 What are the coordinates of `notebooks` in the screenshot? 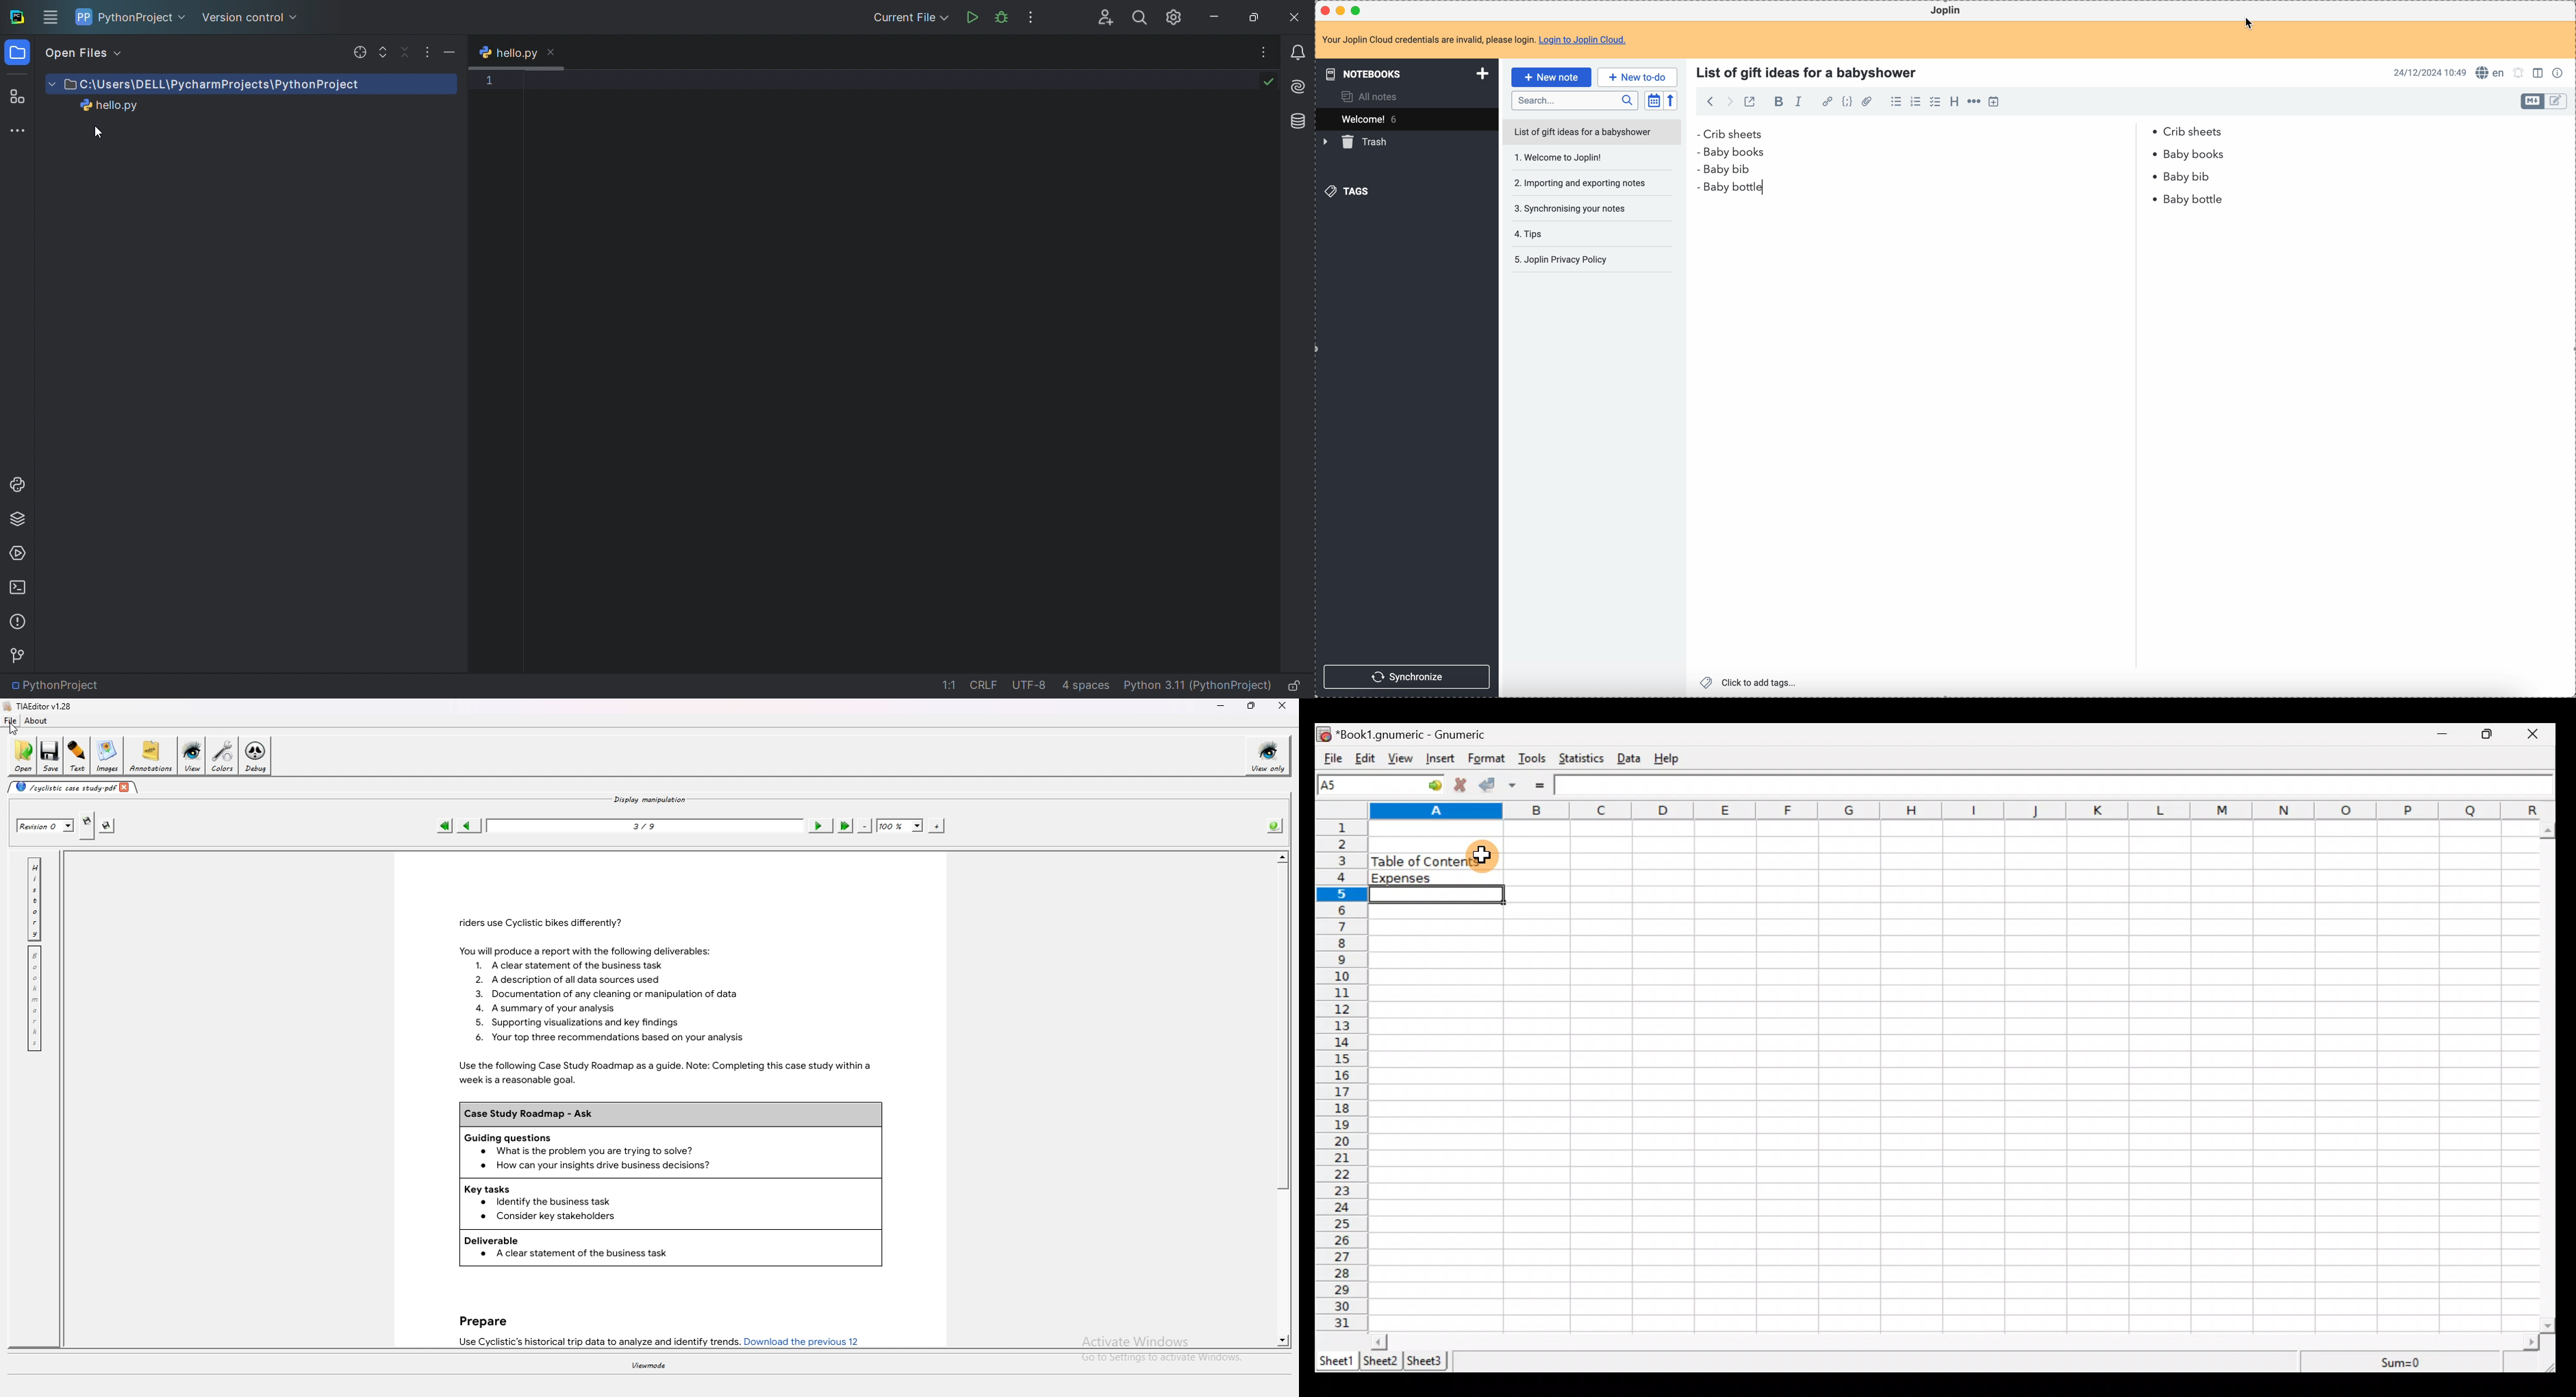 It's located at (1403, 74).